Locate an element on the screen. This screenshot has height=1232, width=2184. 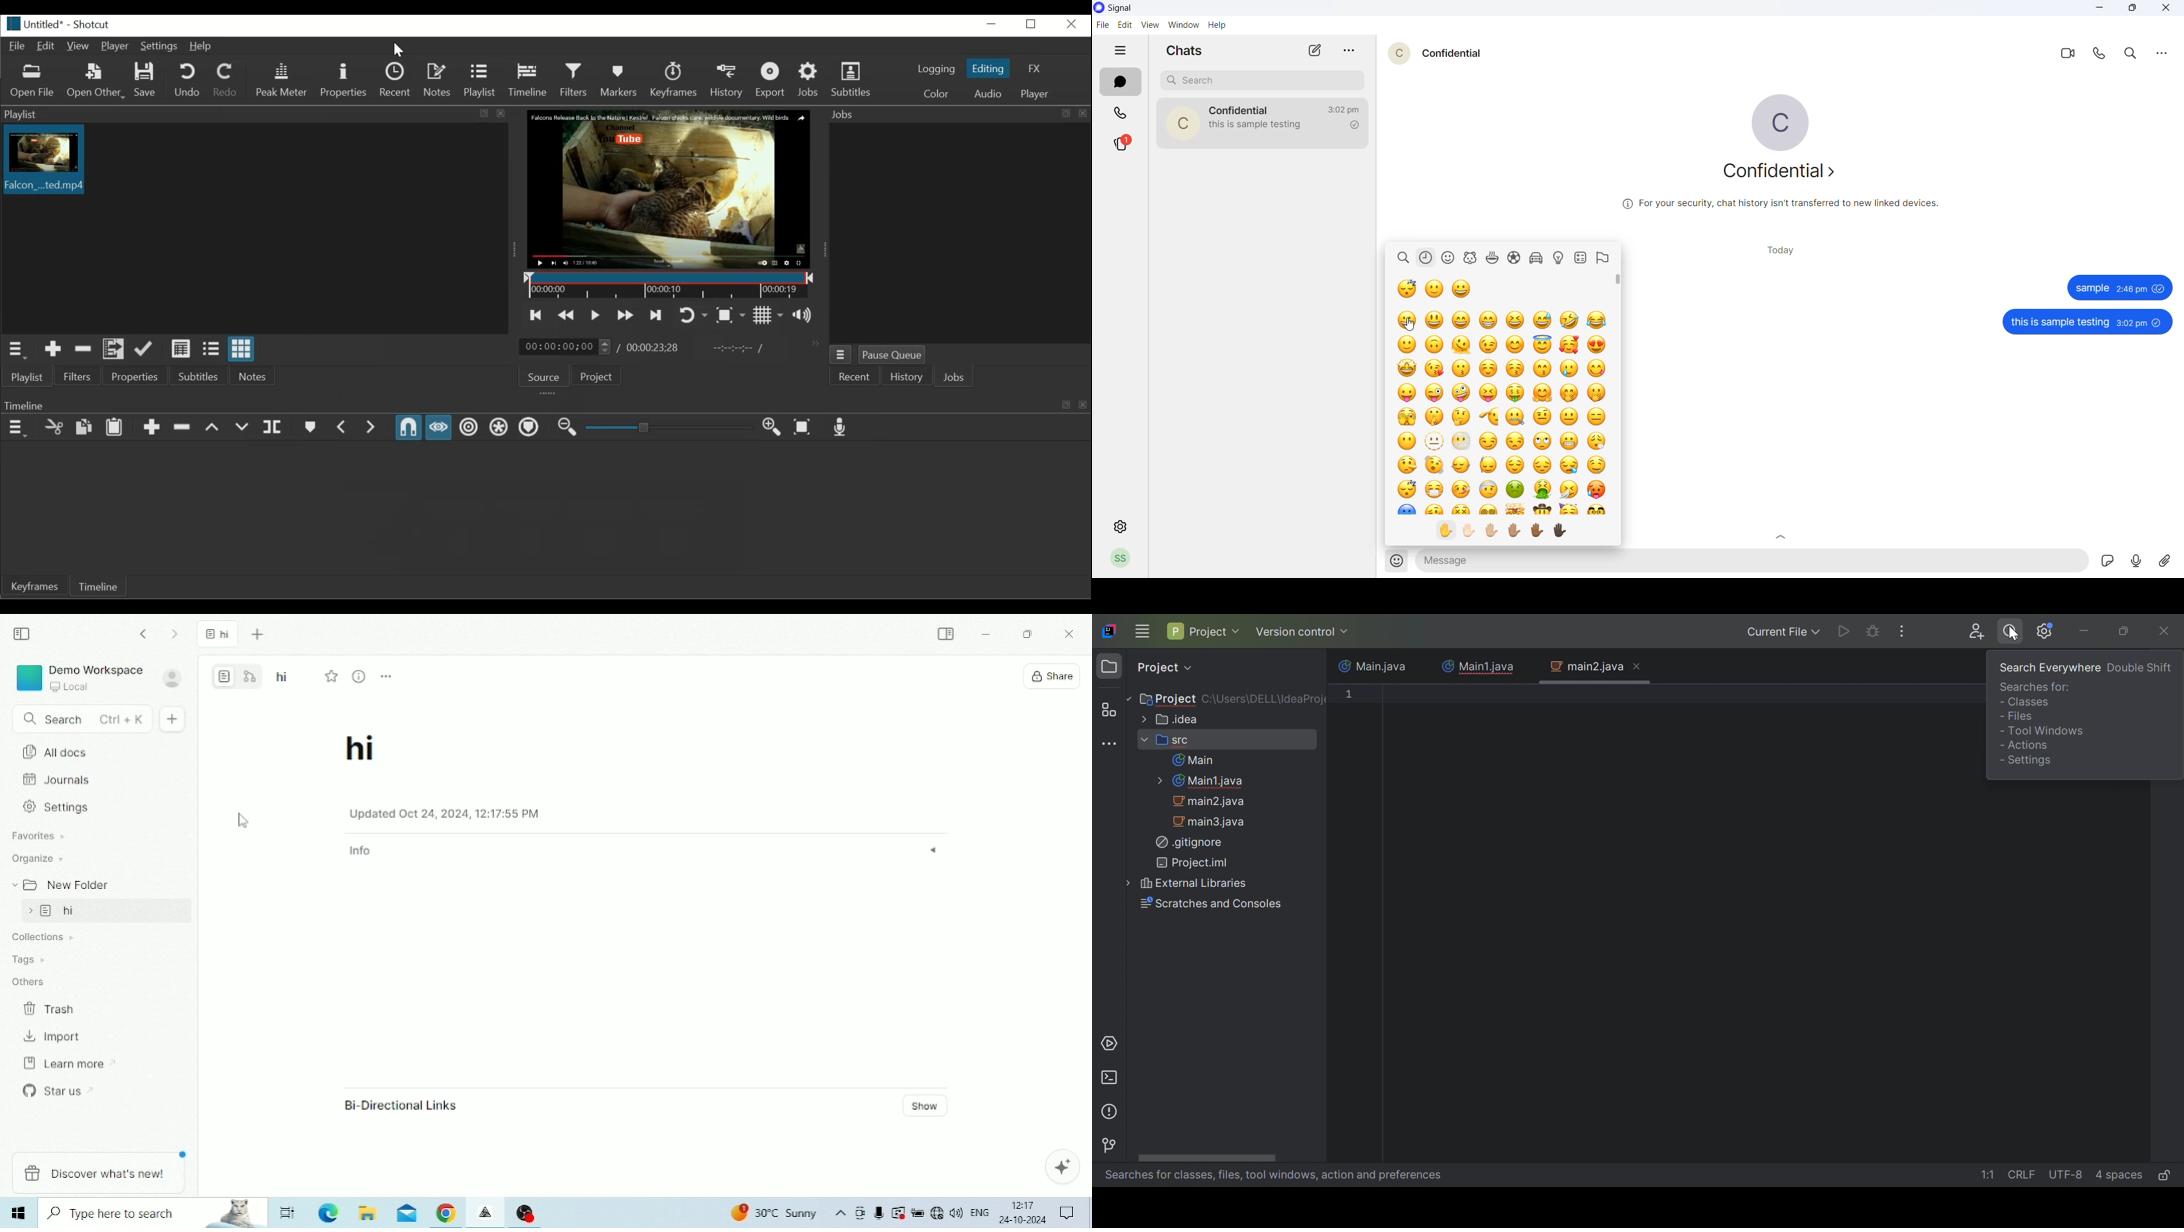
Player is located at coordinates (117, 47).